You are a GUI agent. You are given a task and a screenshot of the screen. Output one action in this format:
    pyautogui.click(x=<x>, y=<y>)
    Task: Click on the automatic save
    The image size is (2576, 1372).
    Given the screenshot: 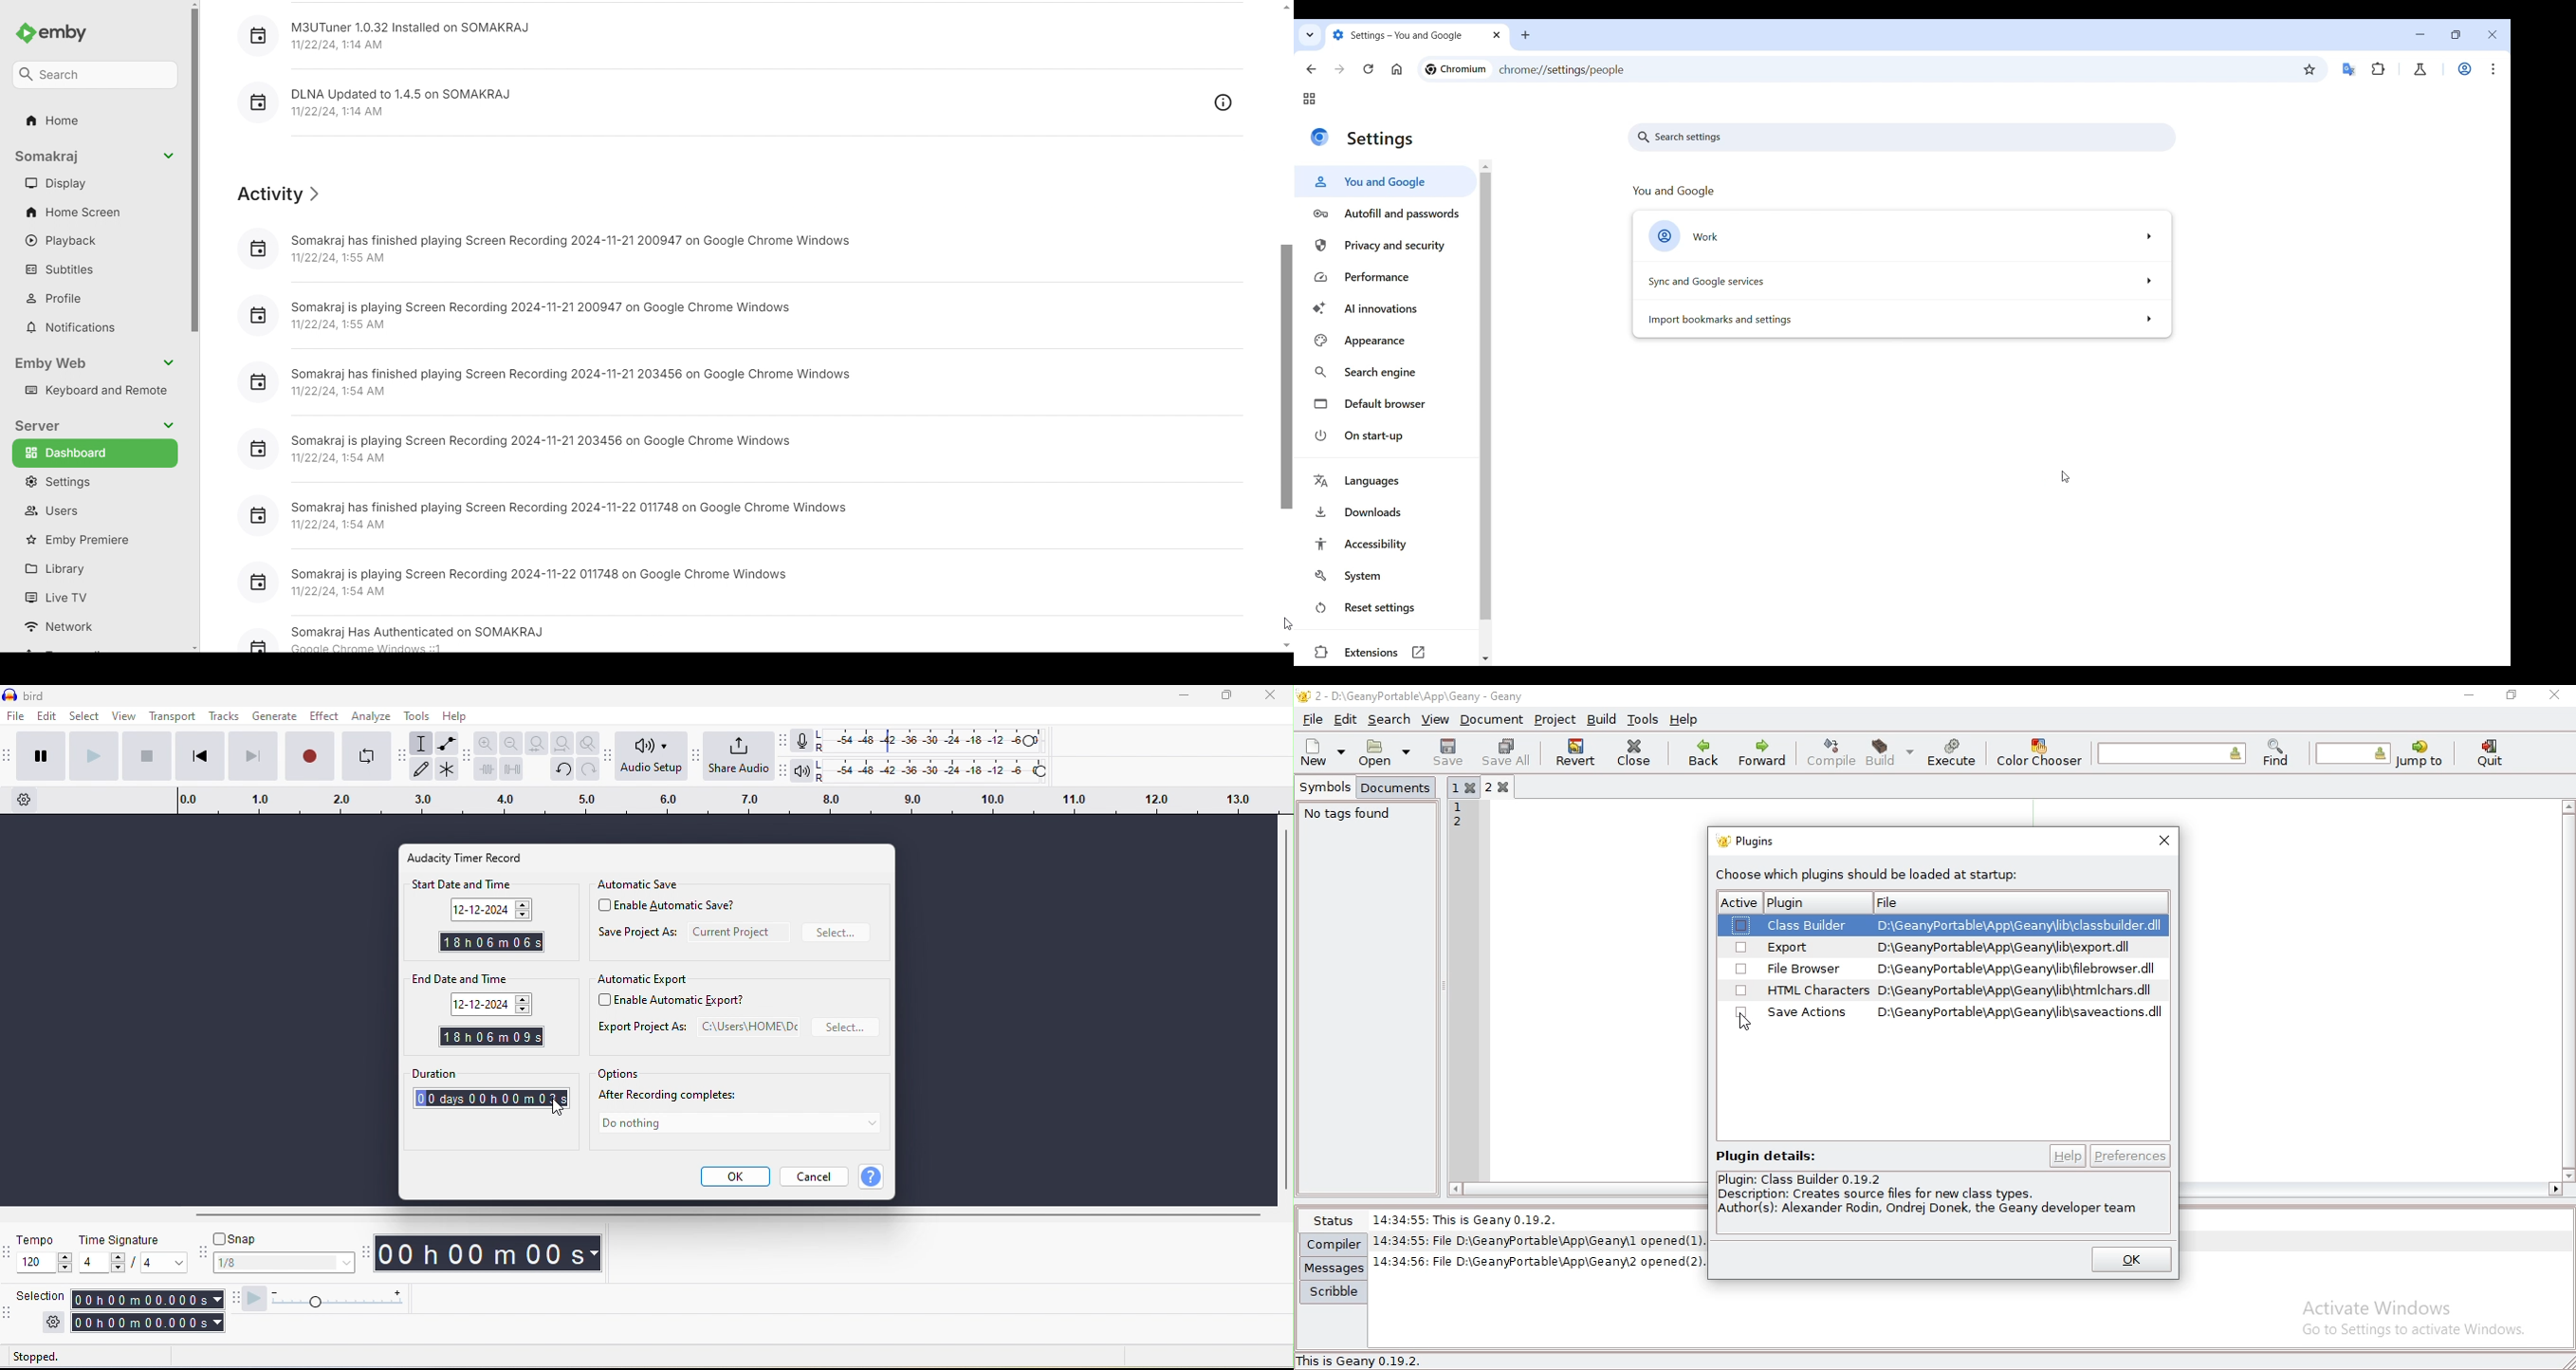 What is the action you would take?
    pyautogui.click(x=644, y=883)
    